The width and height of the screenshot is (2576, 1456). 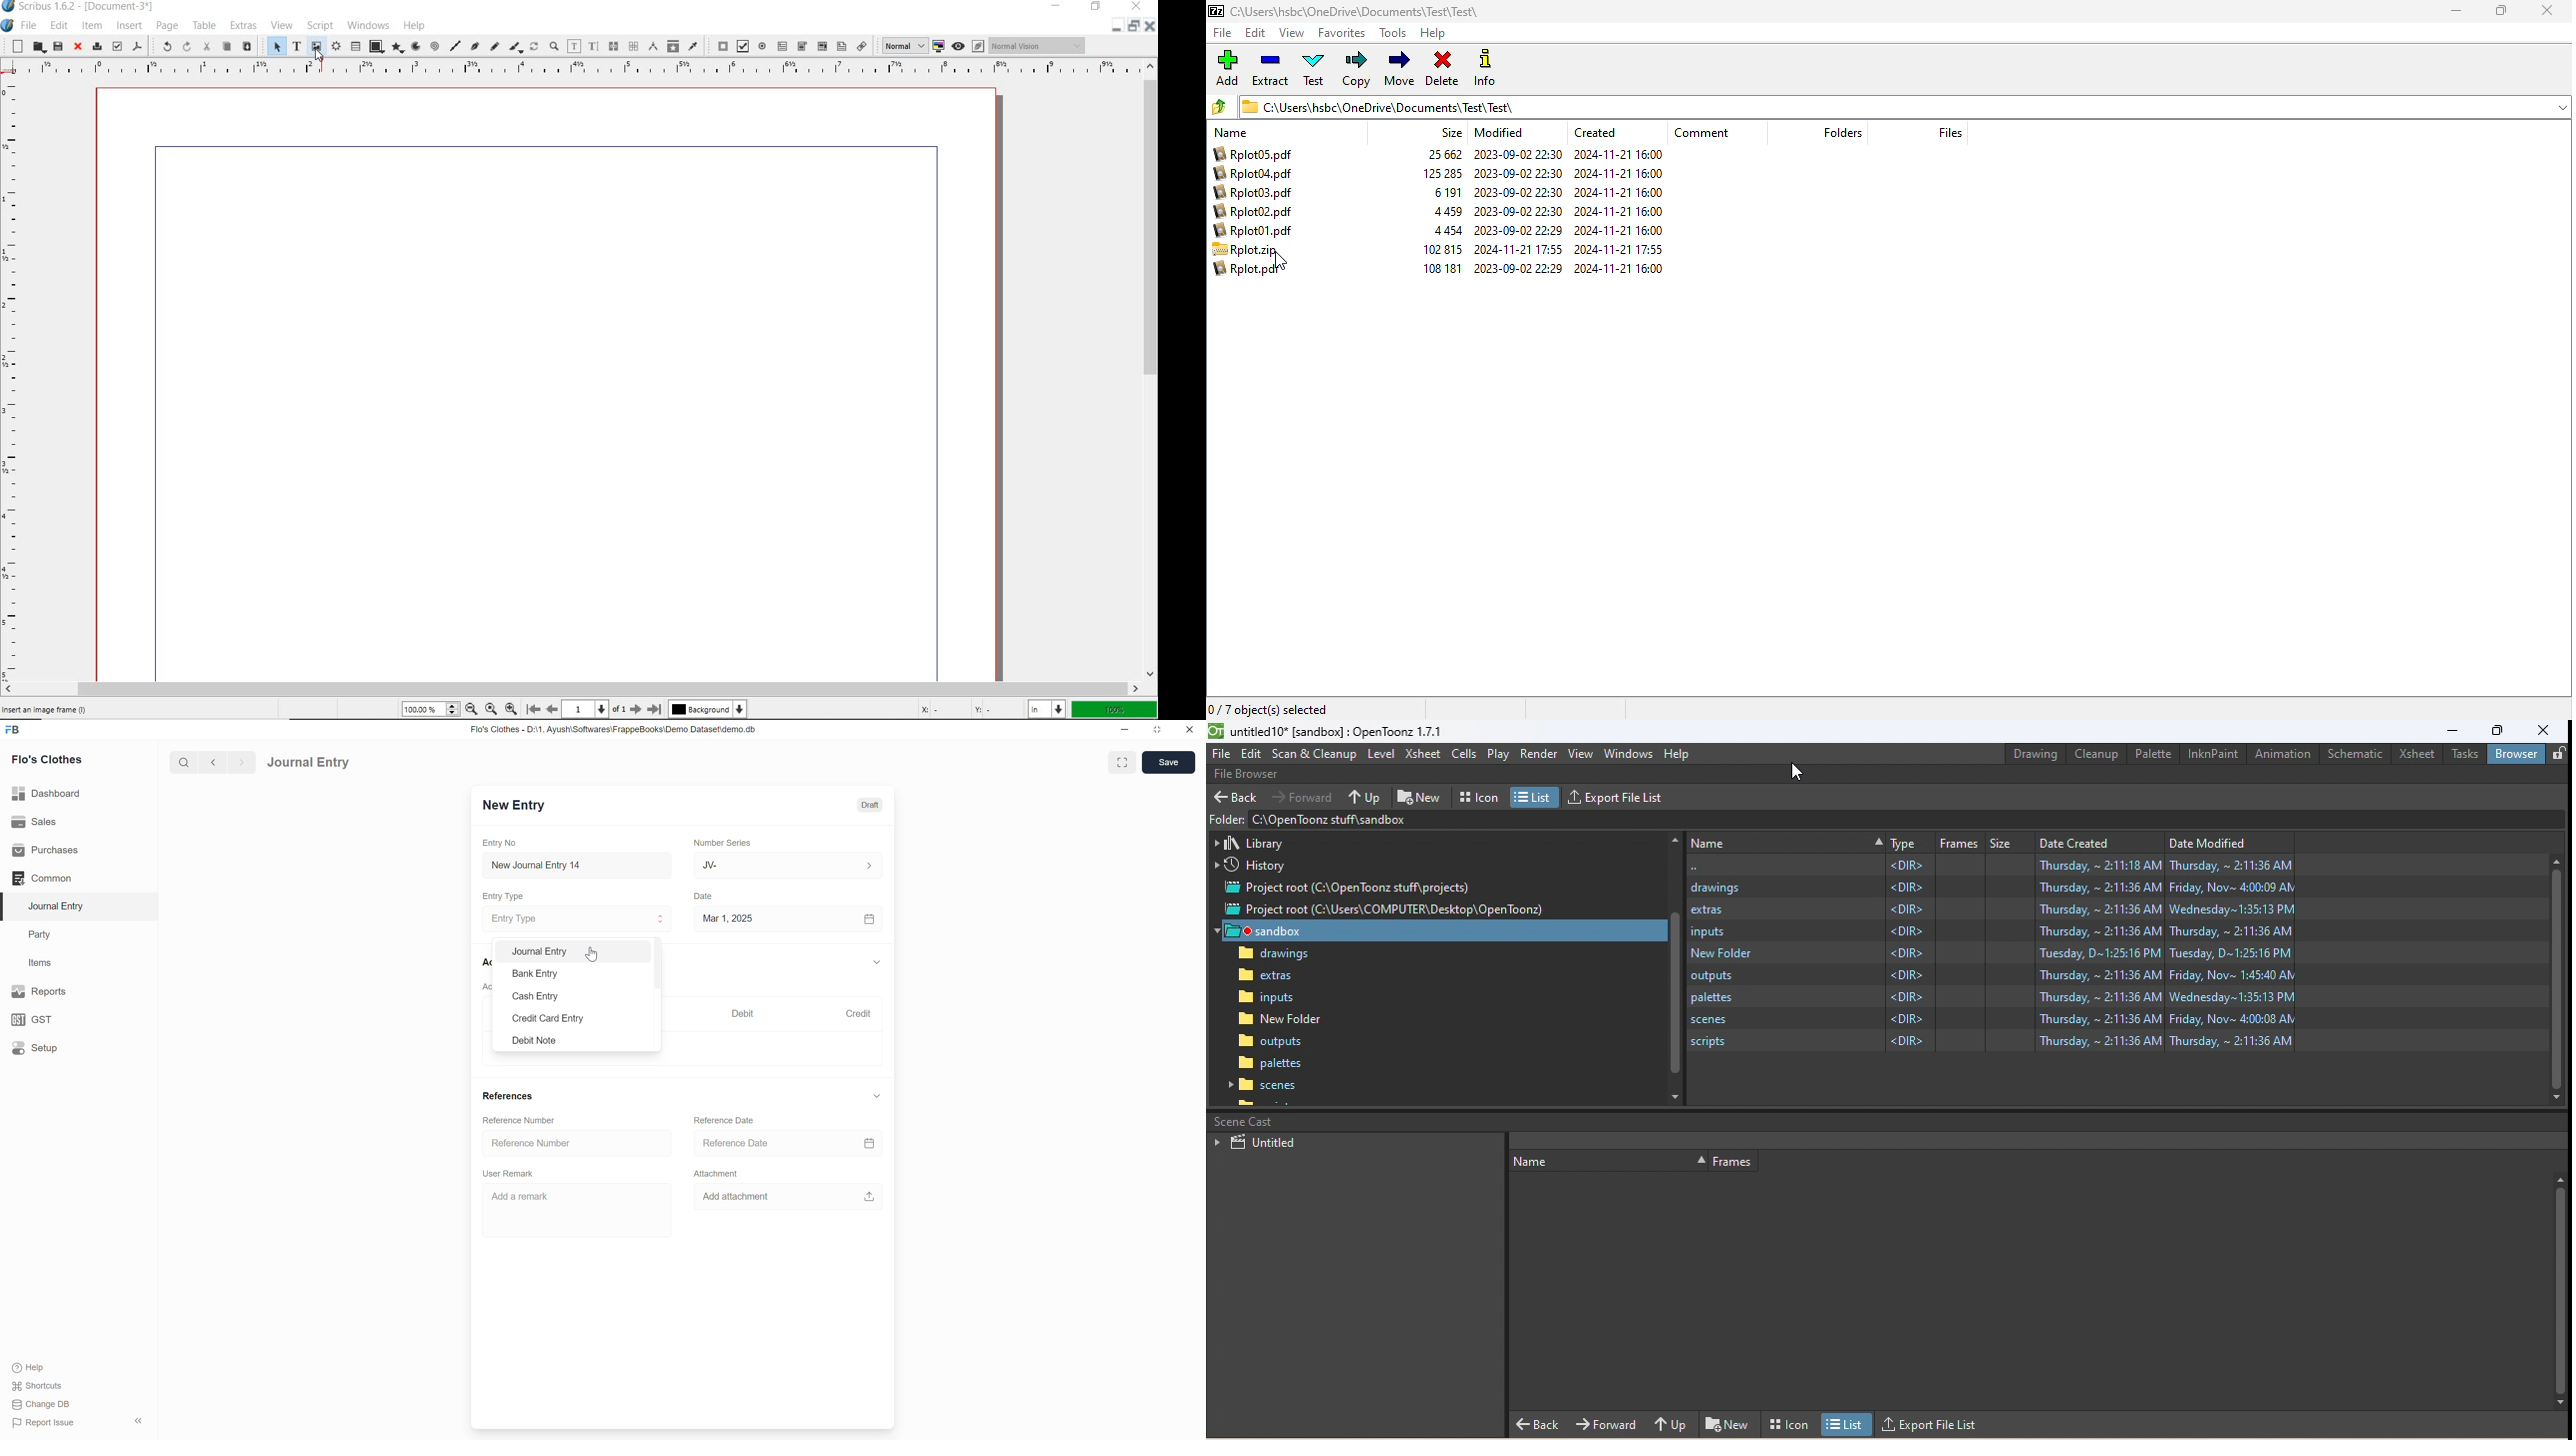 I want to click on Debit Note, so click(x=550, y=1040).